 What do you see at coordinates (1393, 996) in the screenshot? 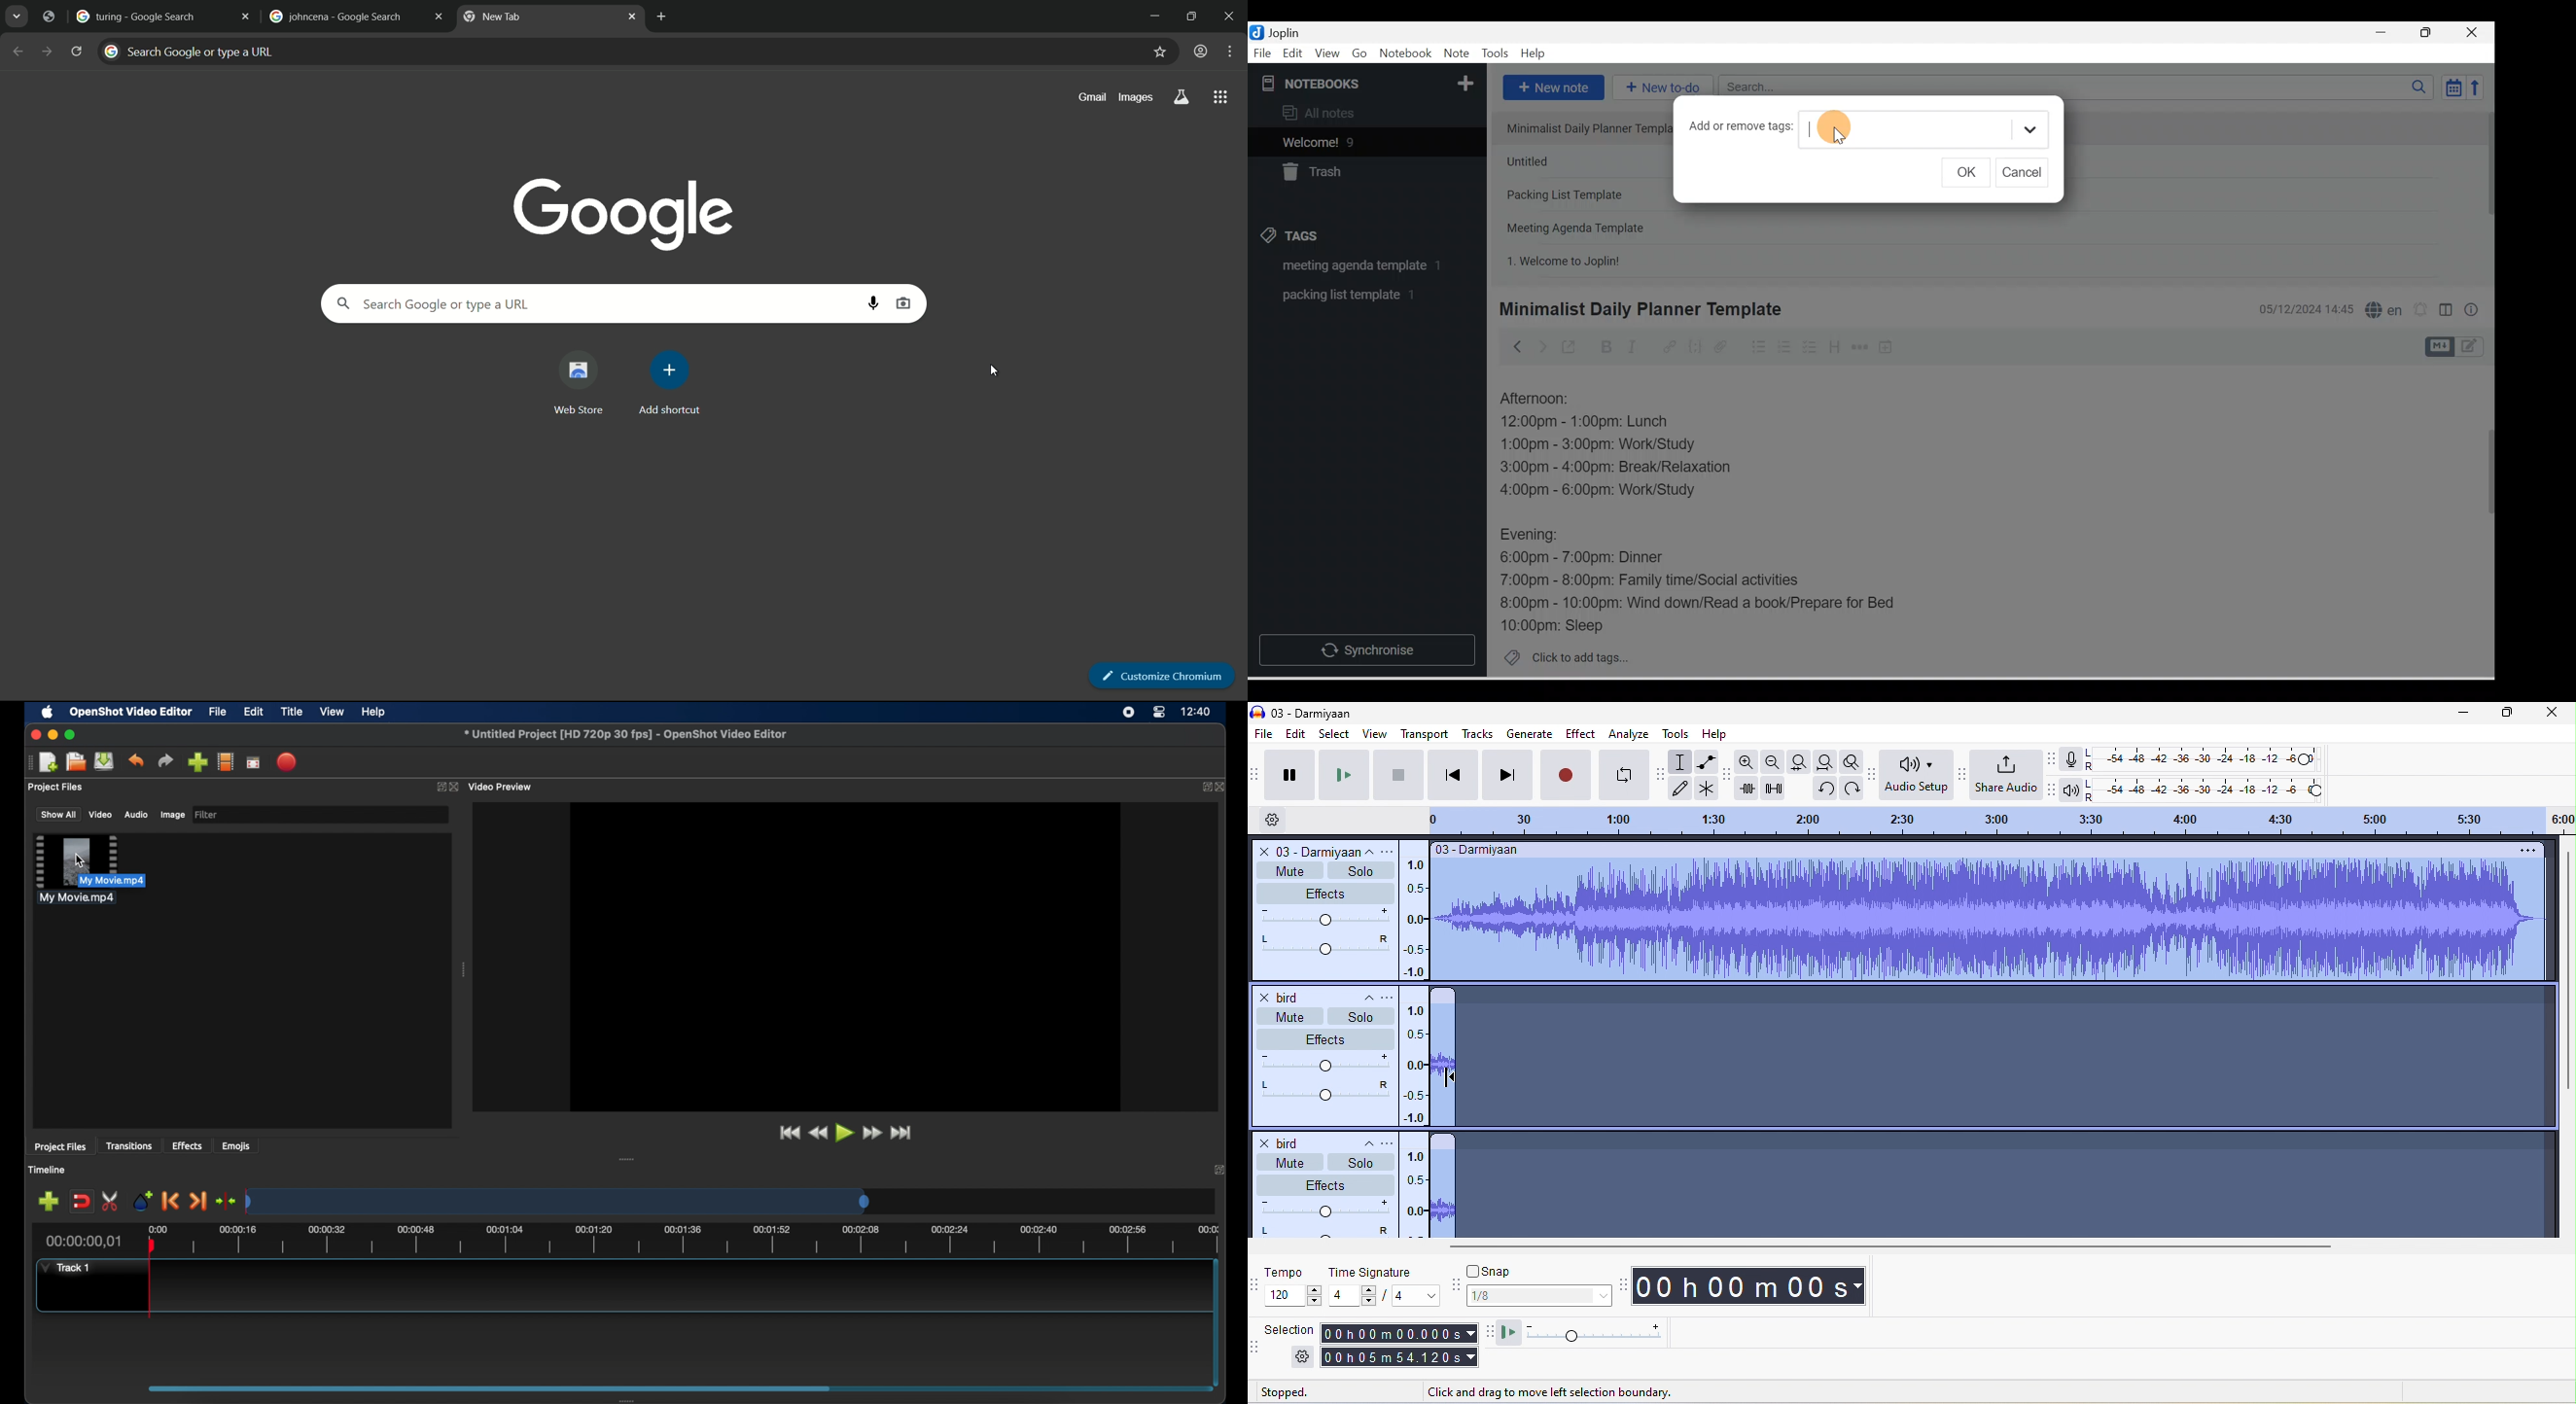
I see `open menu` at bounding box center [1393, 996].